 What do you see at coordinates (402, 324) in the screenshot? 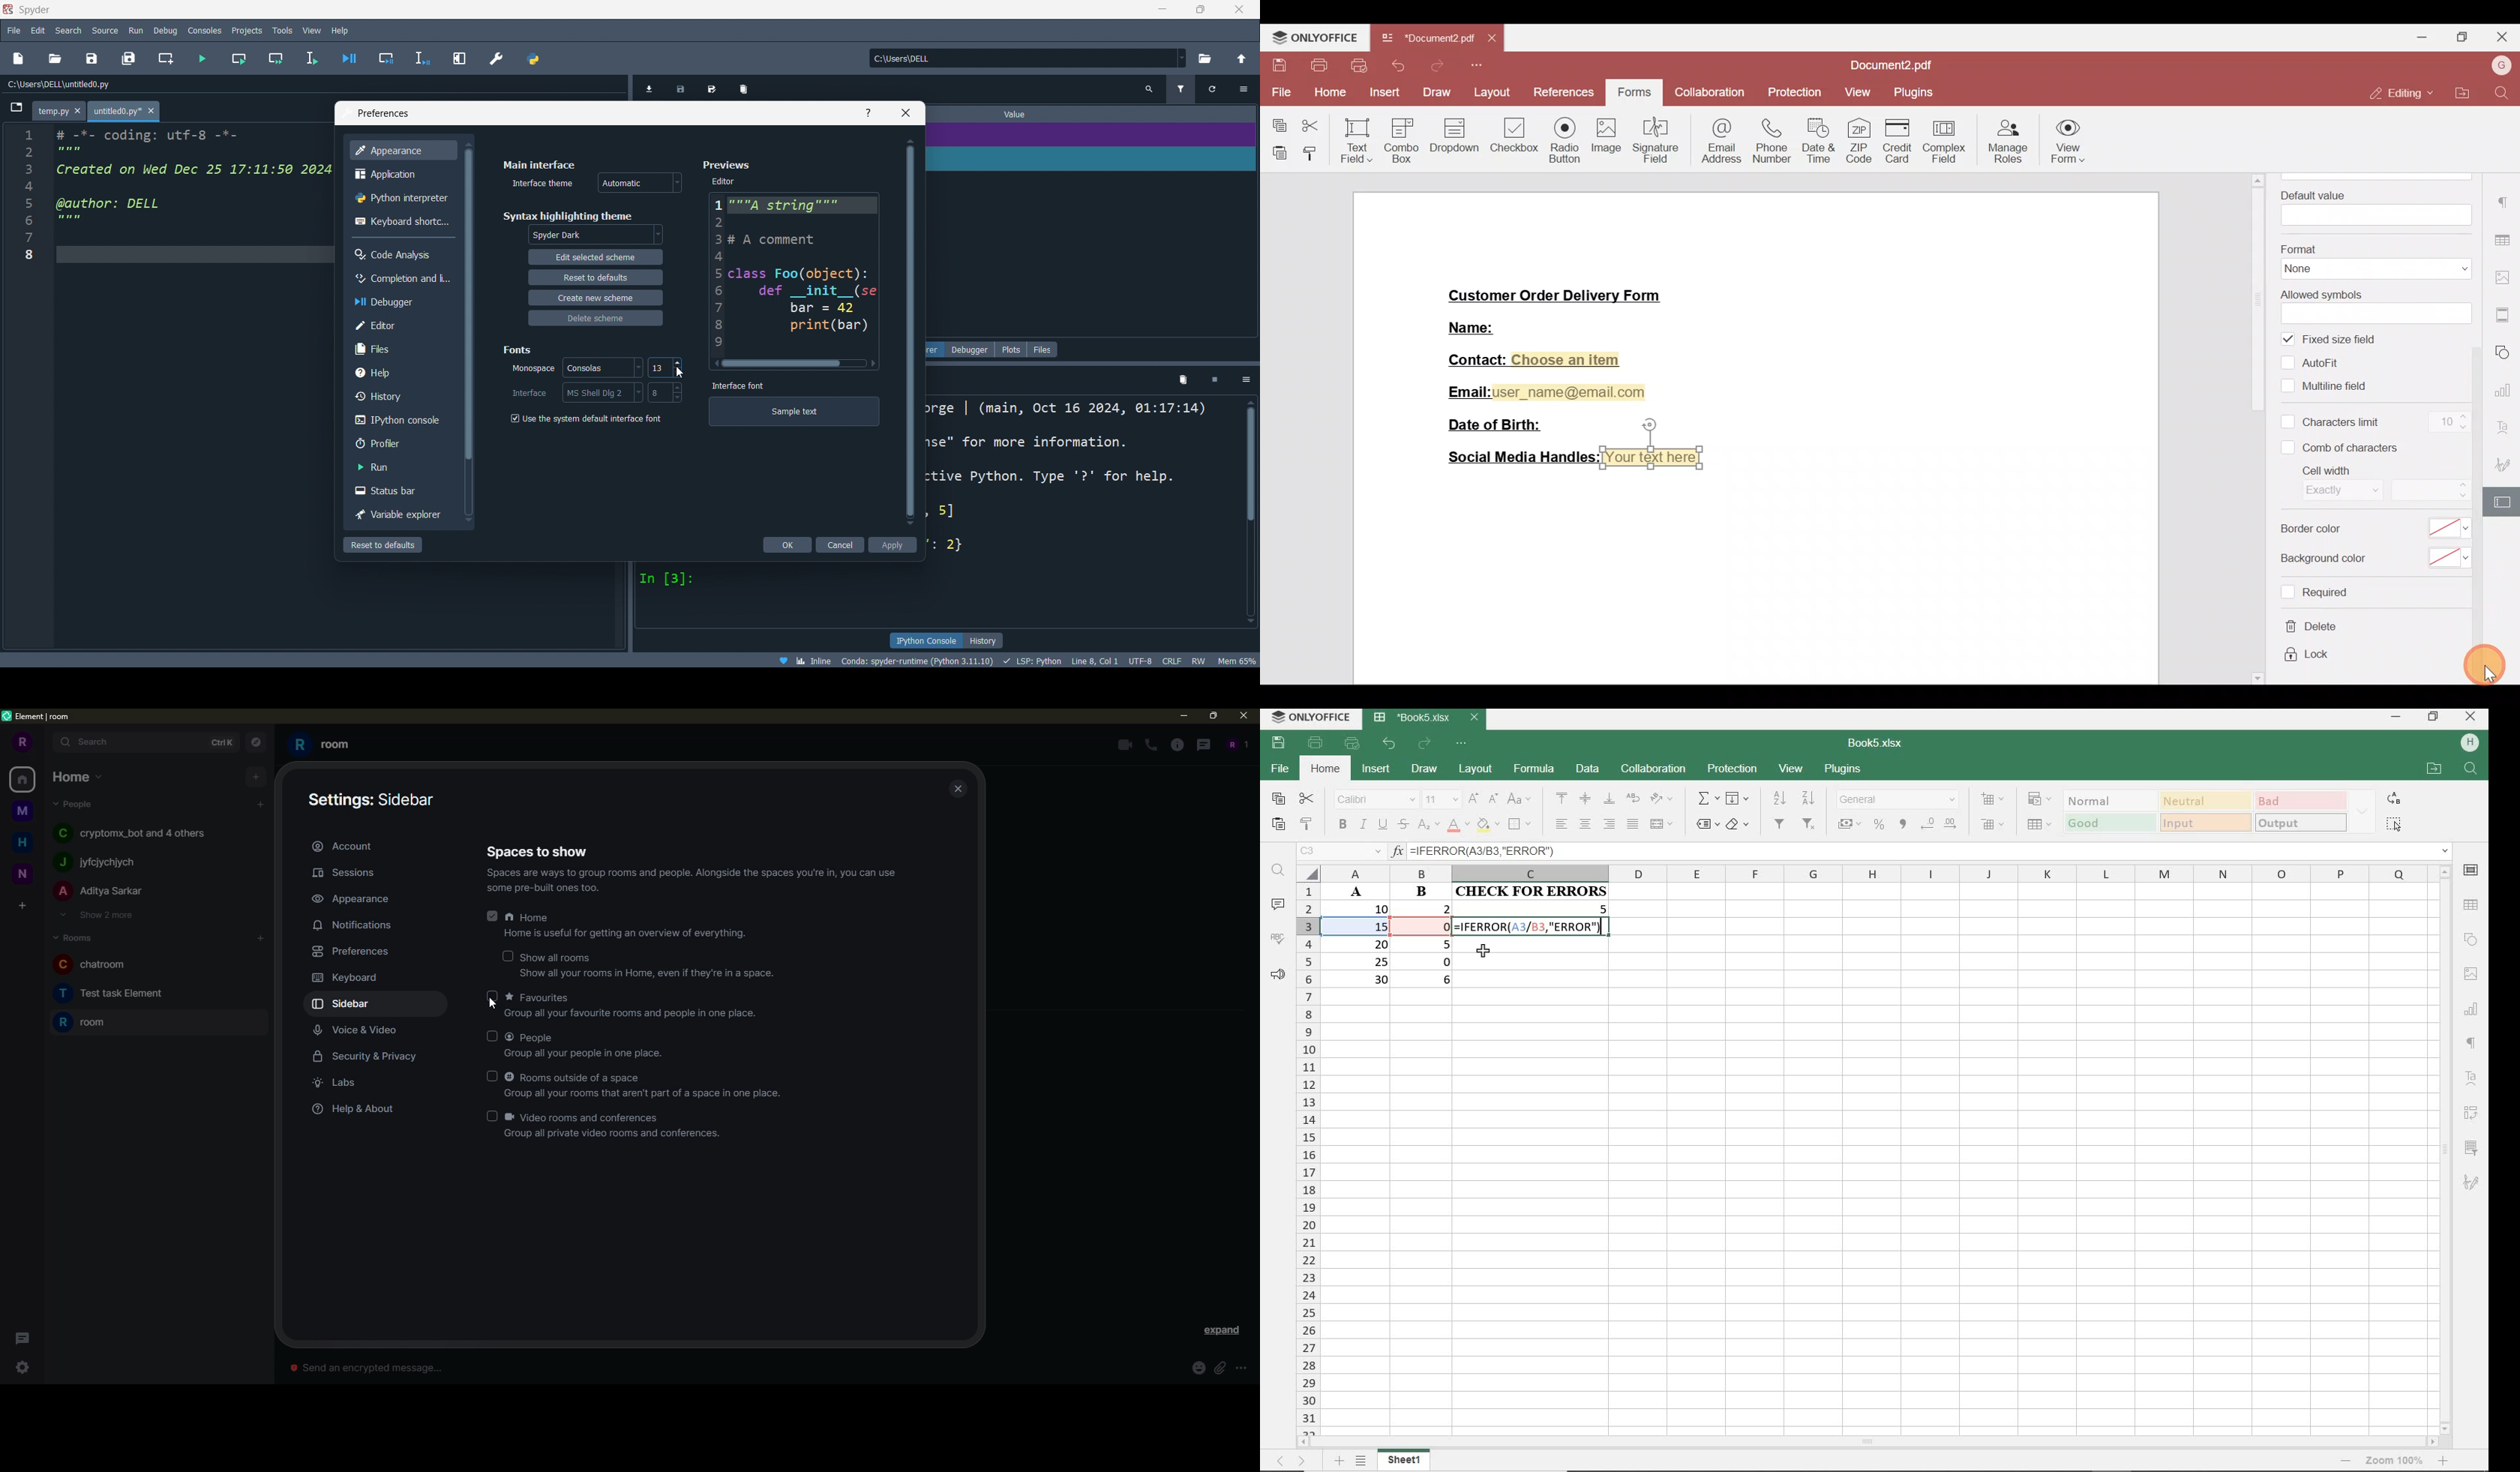
I see `editor` at bounding box center [402, 324].